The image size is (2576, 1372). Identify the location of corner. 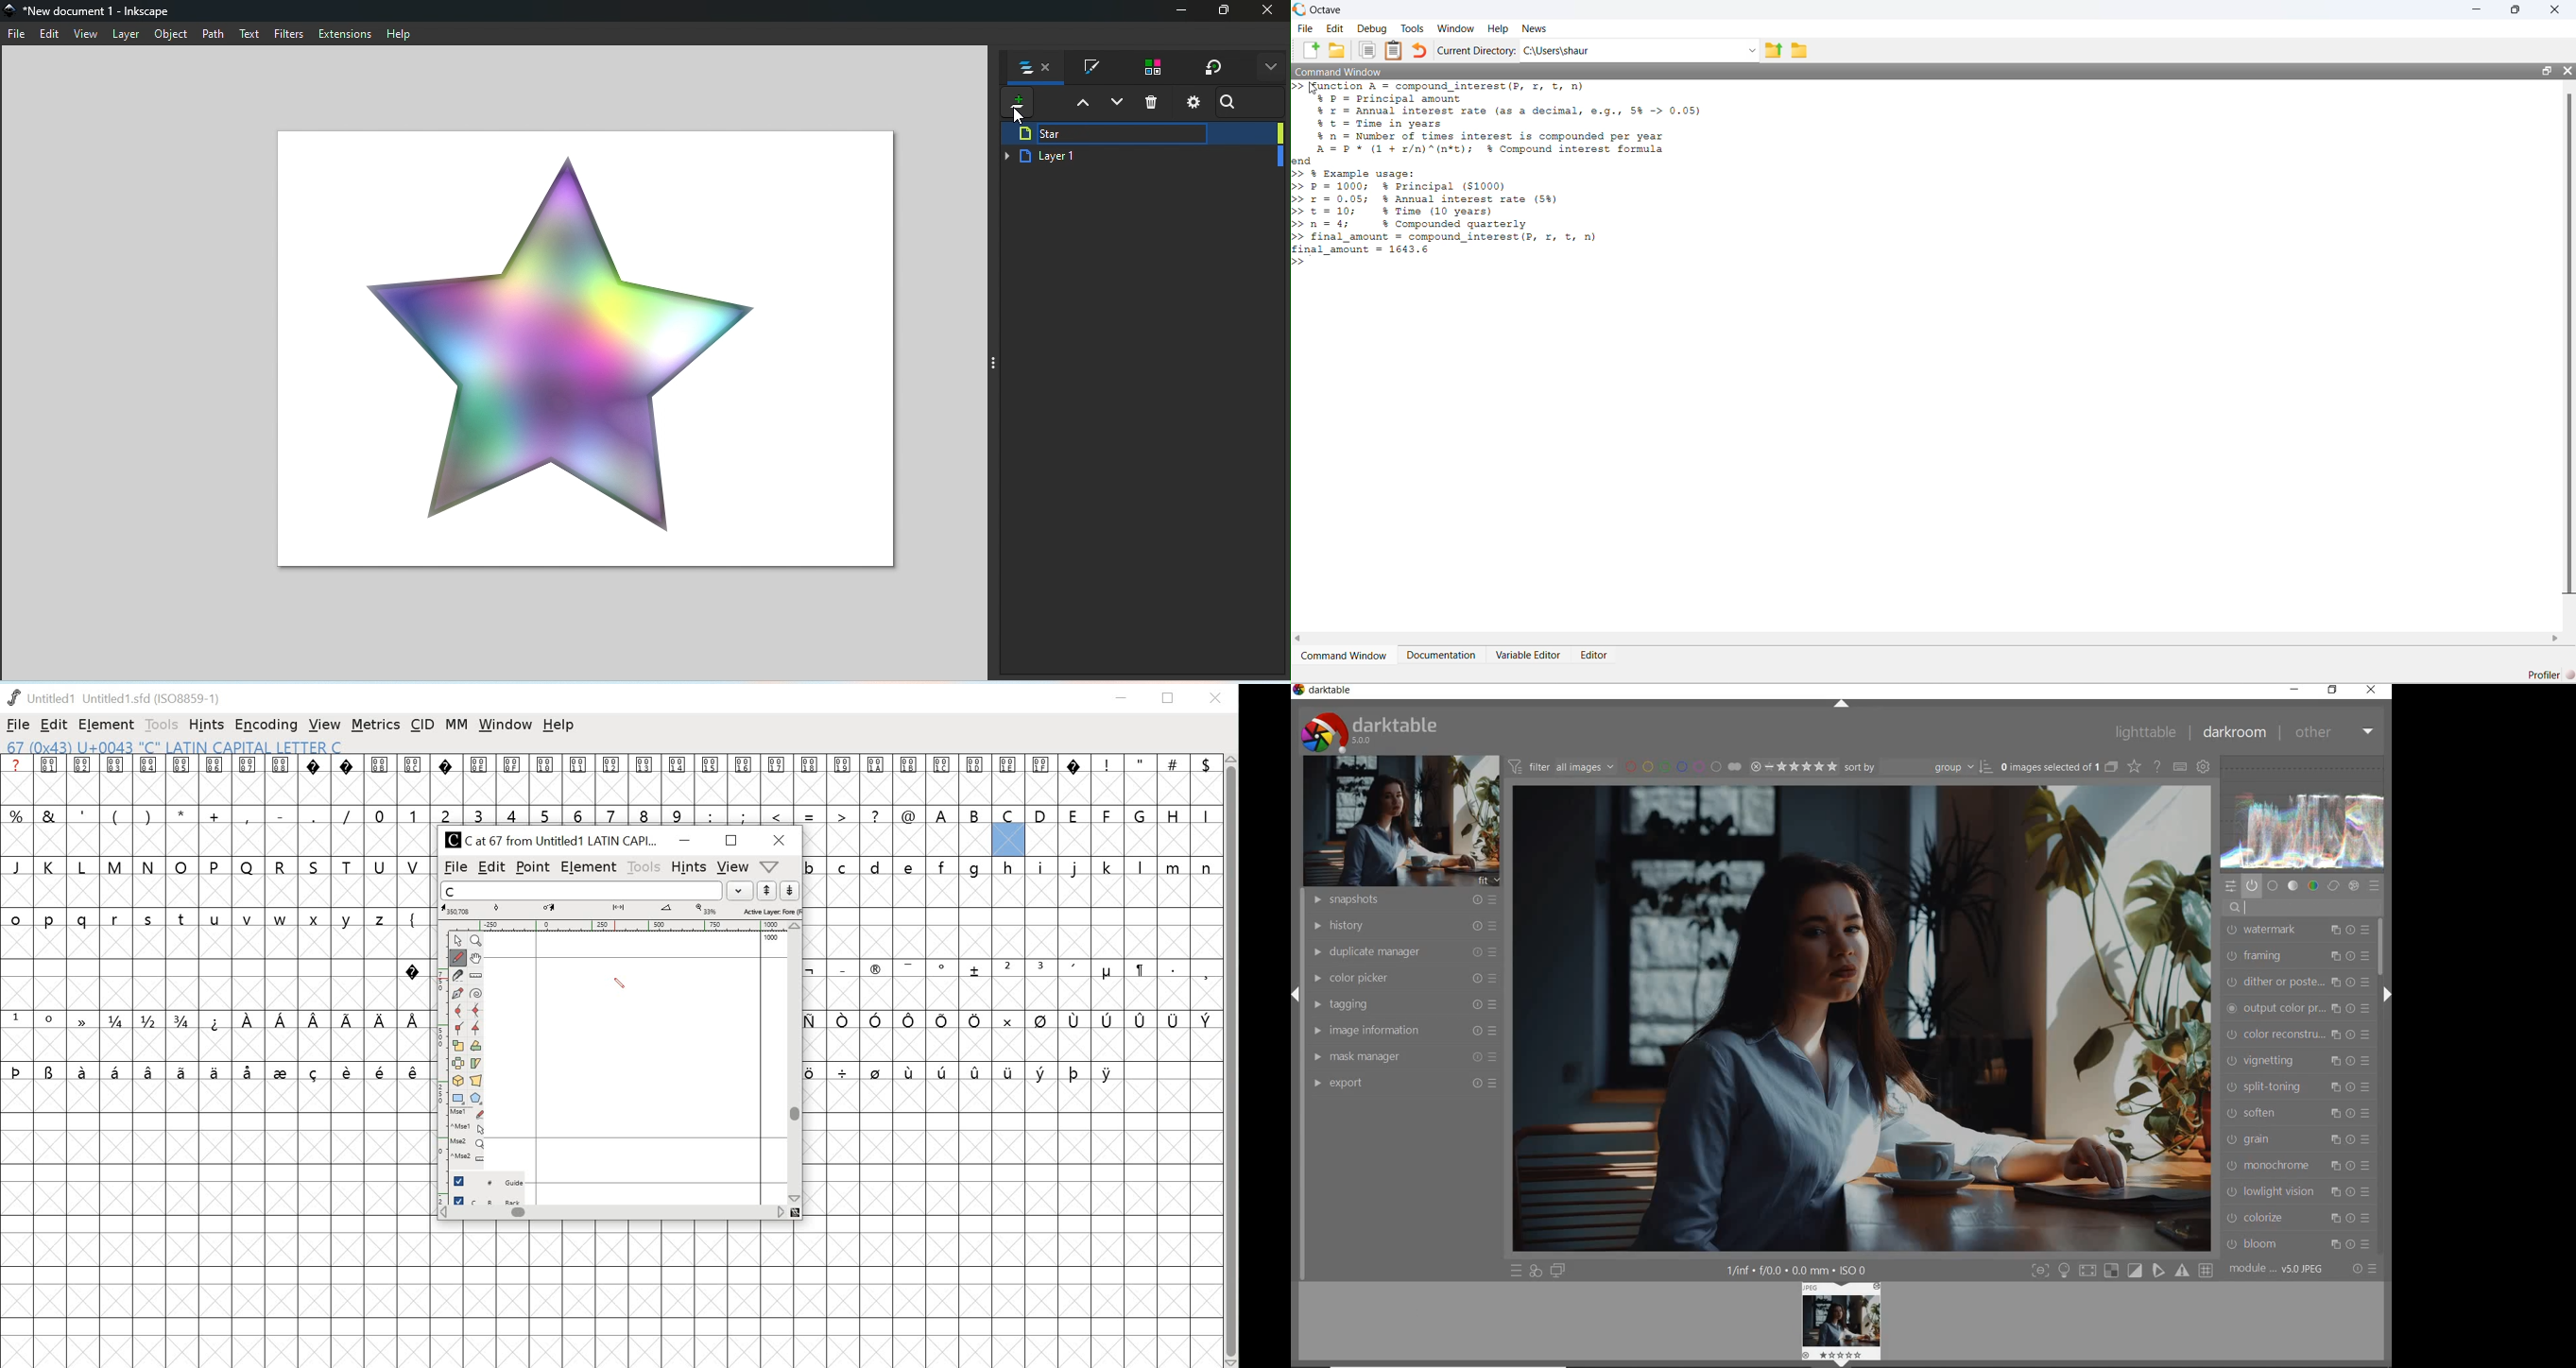
(460, 1029).